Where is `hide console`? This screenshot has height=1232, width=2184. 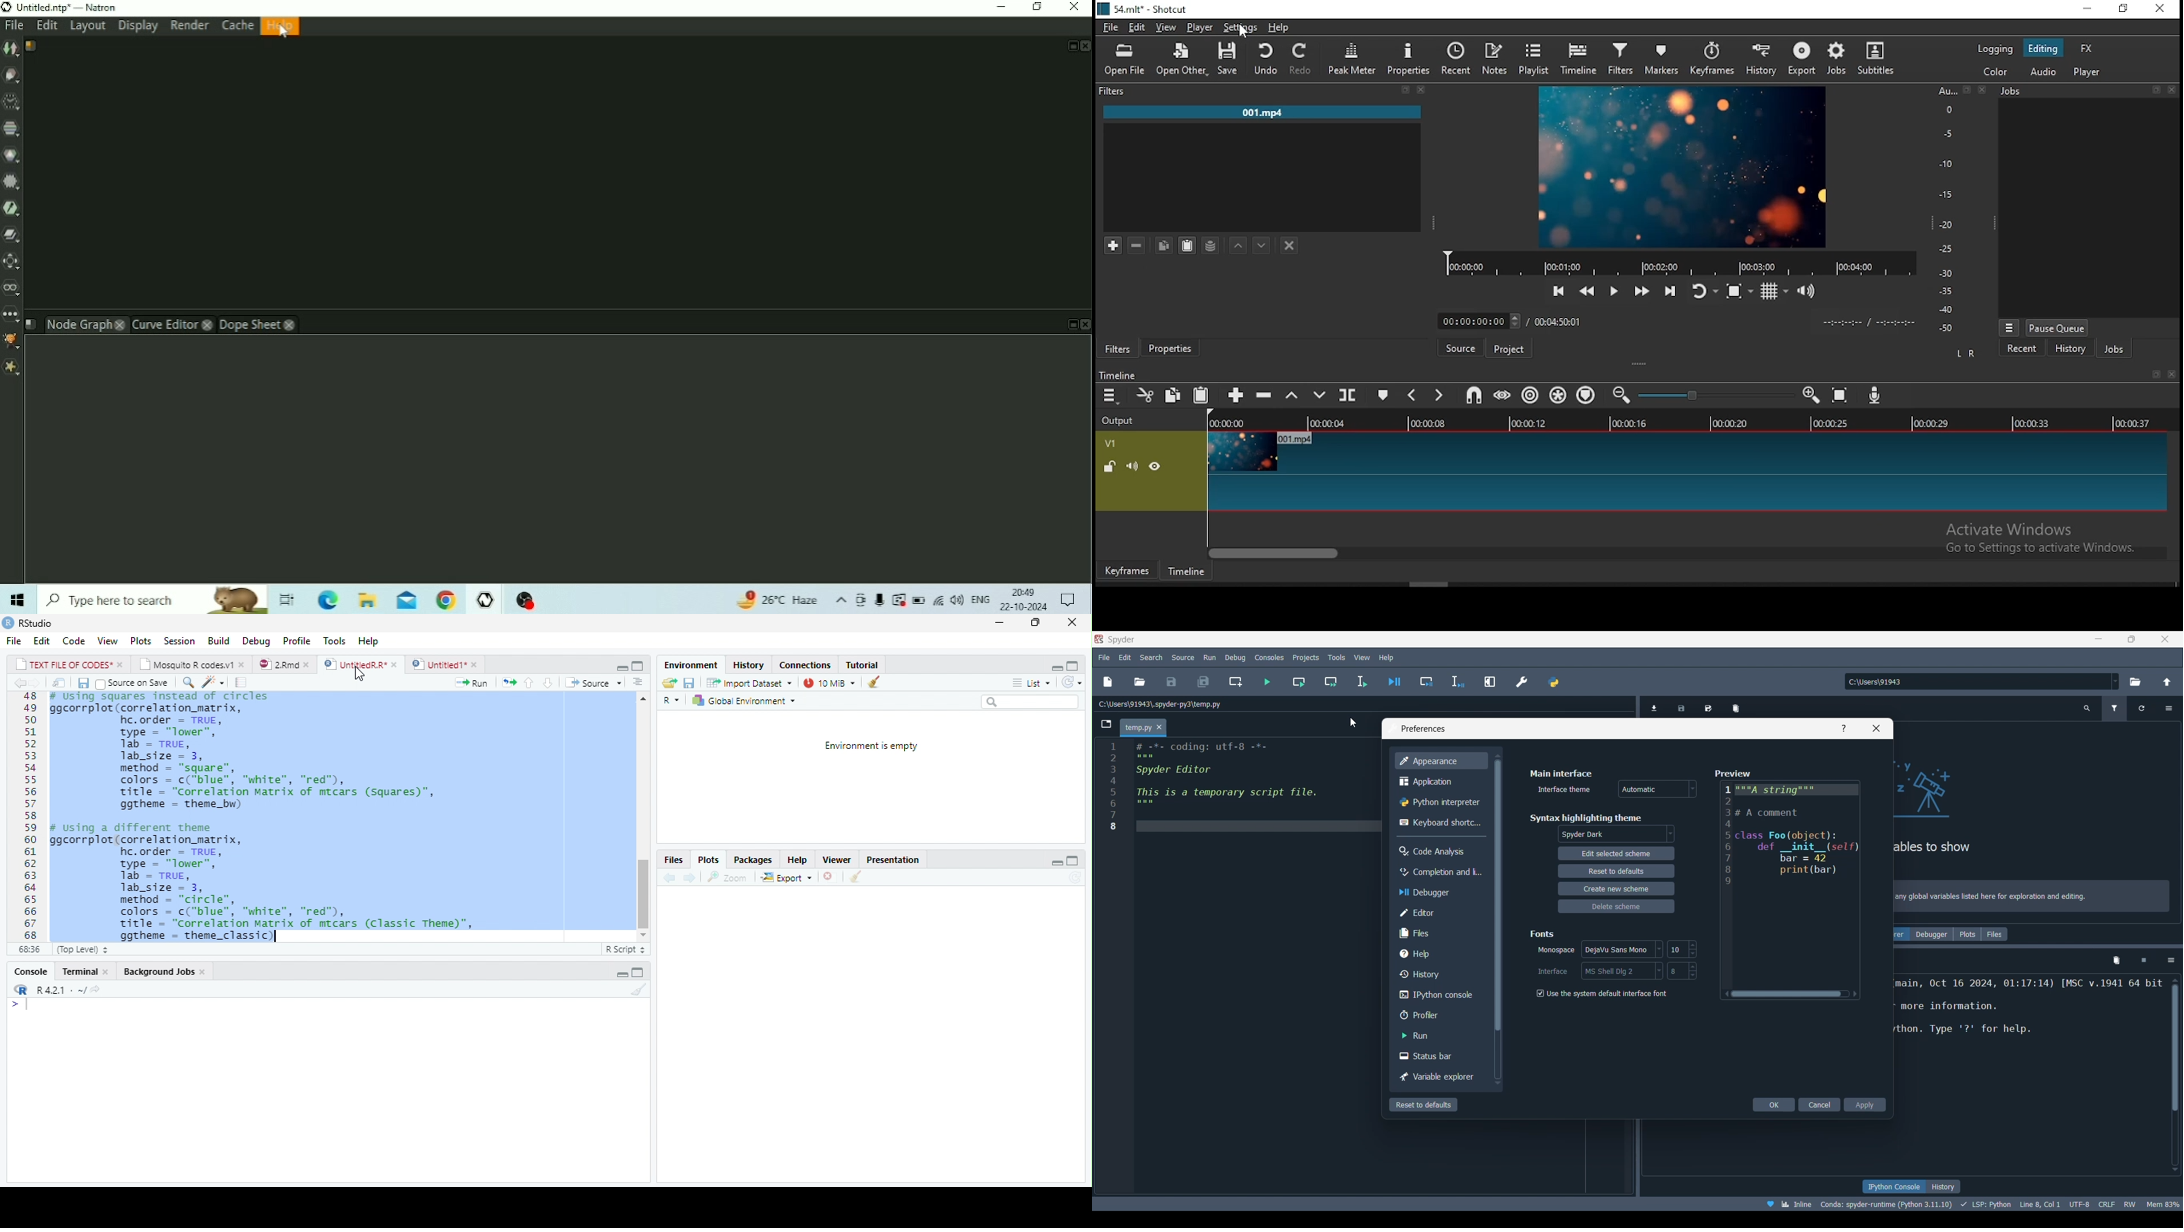
hide console is located at coordinates (1076, 666).